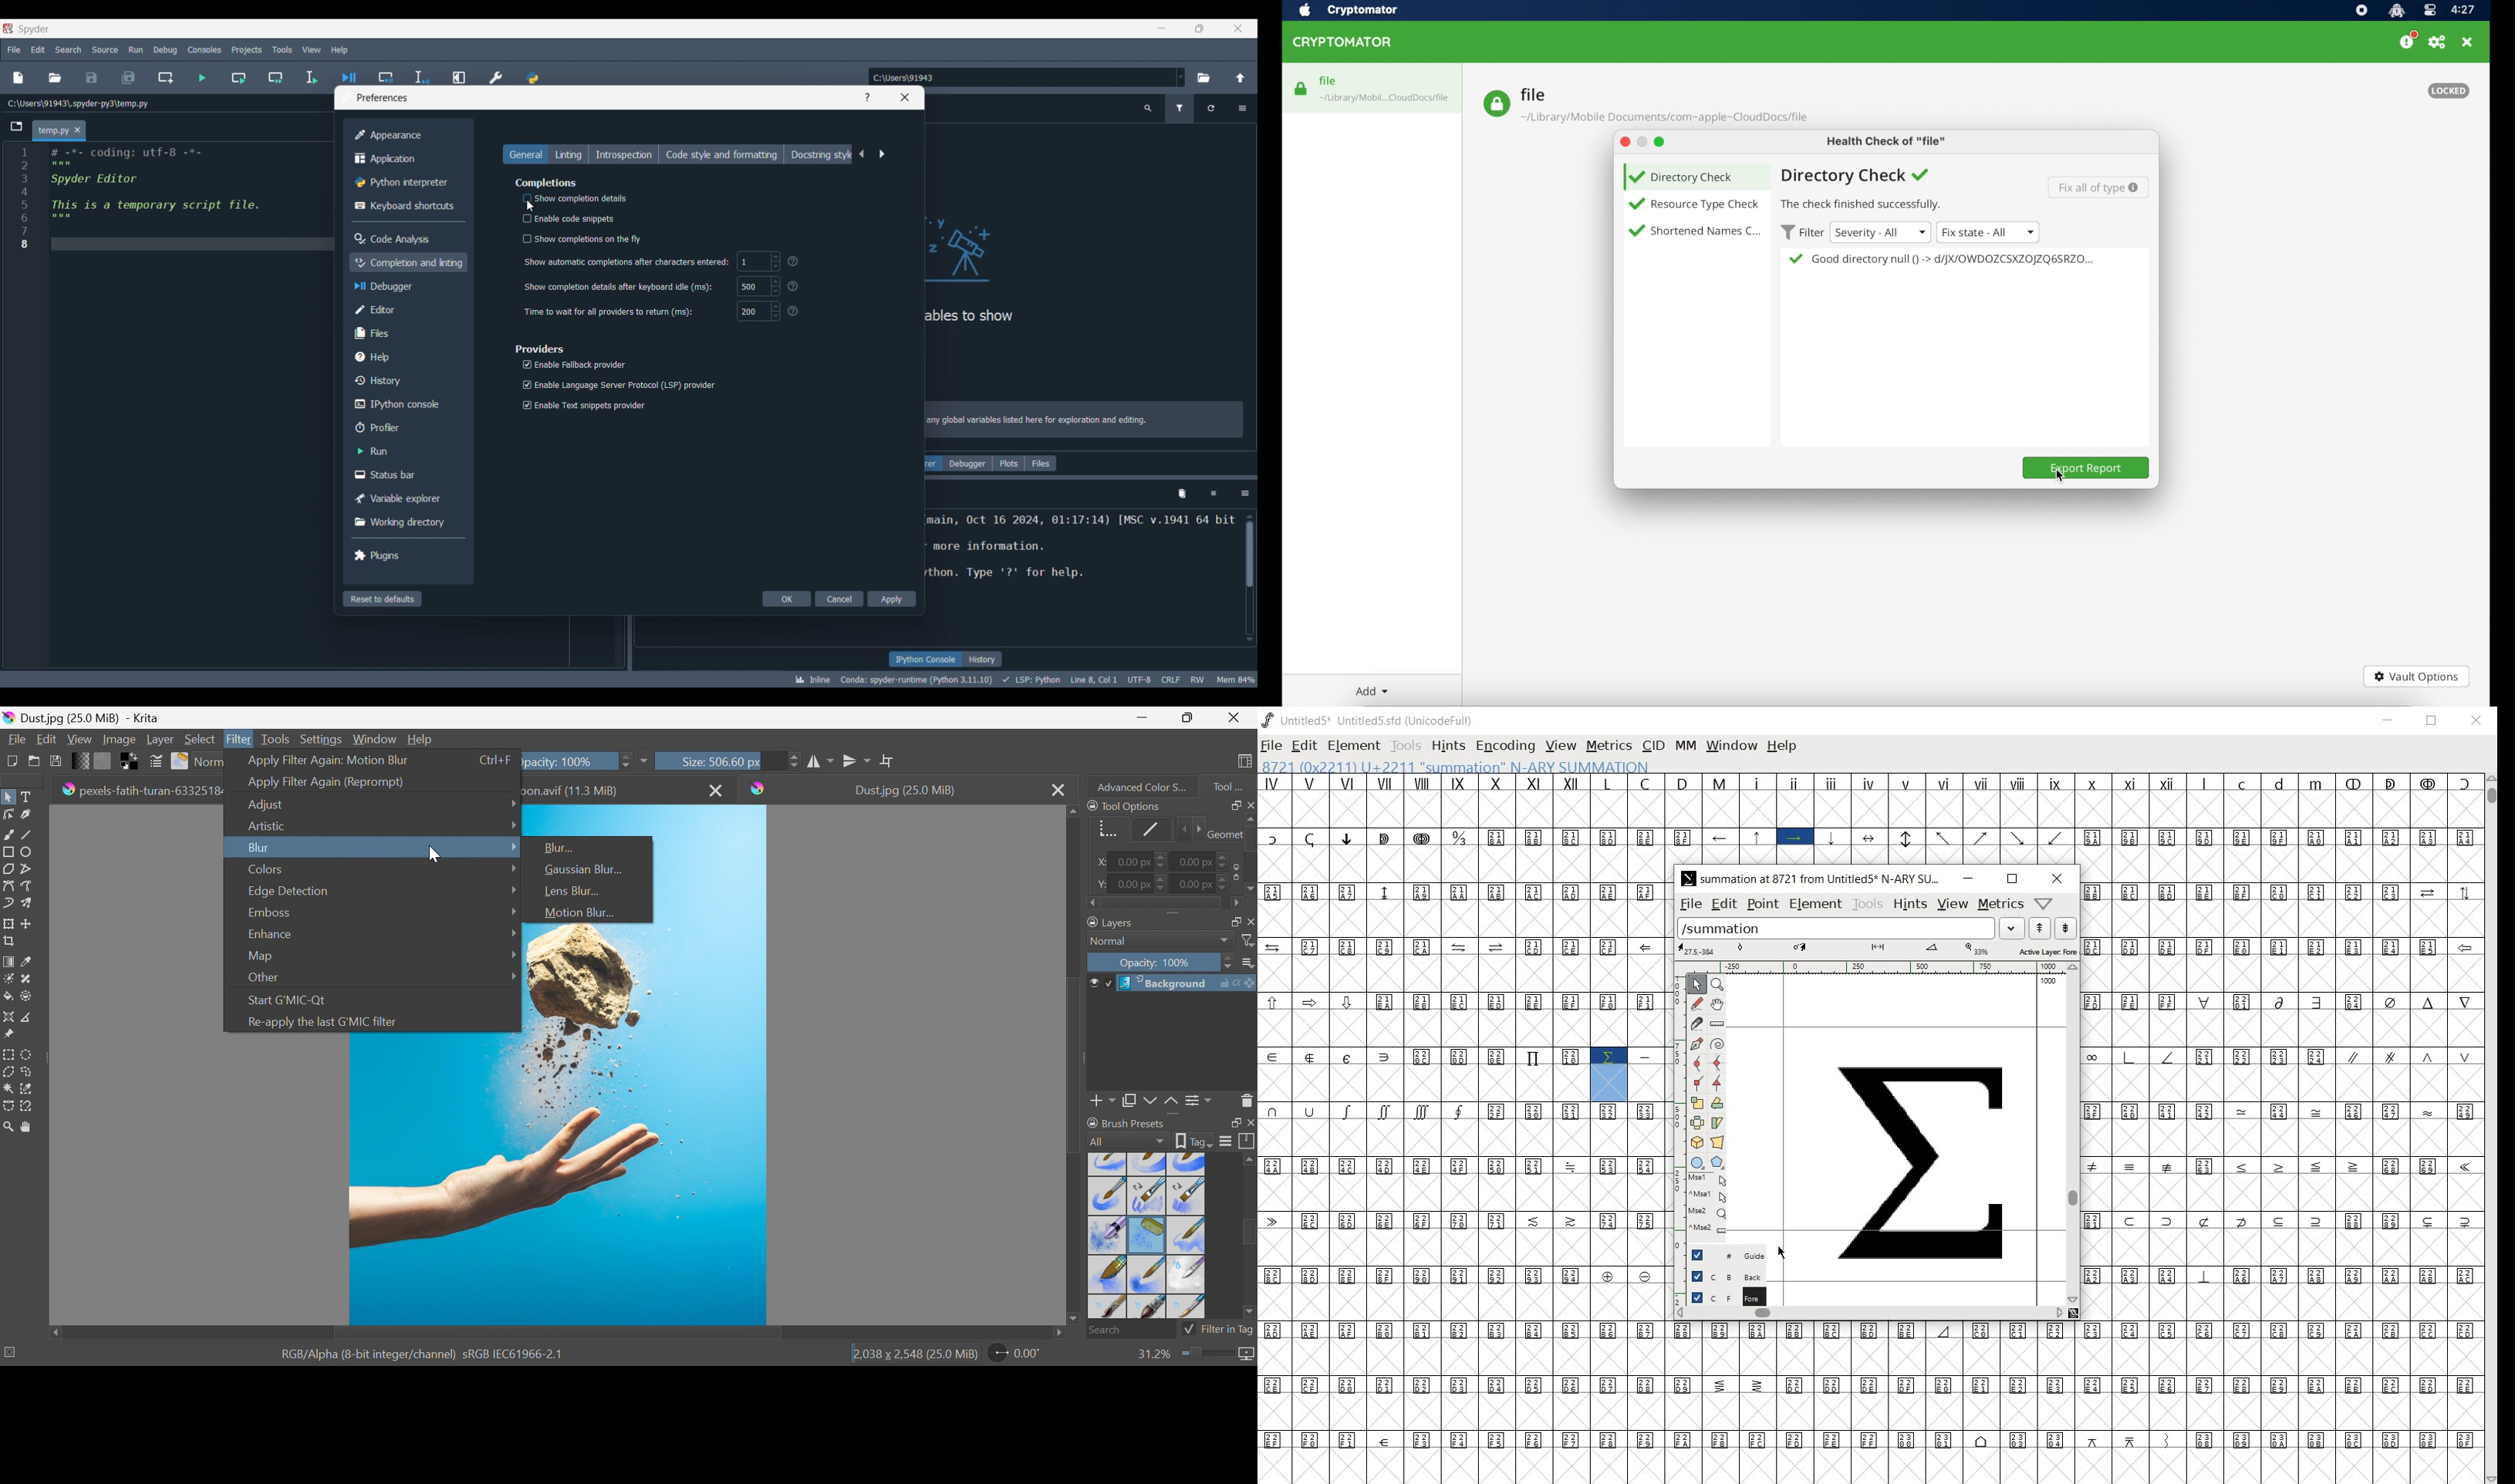 This screenshot has height=1484, width=2520. I want to click on Drop Down, so click(514, 846).